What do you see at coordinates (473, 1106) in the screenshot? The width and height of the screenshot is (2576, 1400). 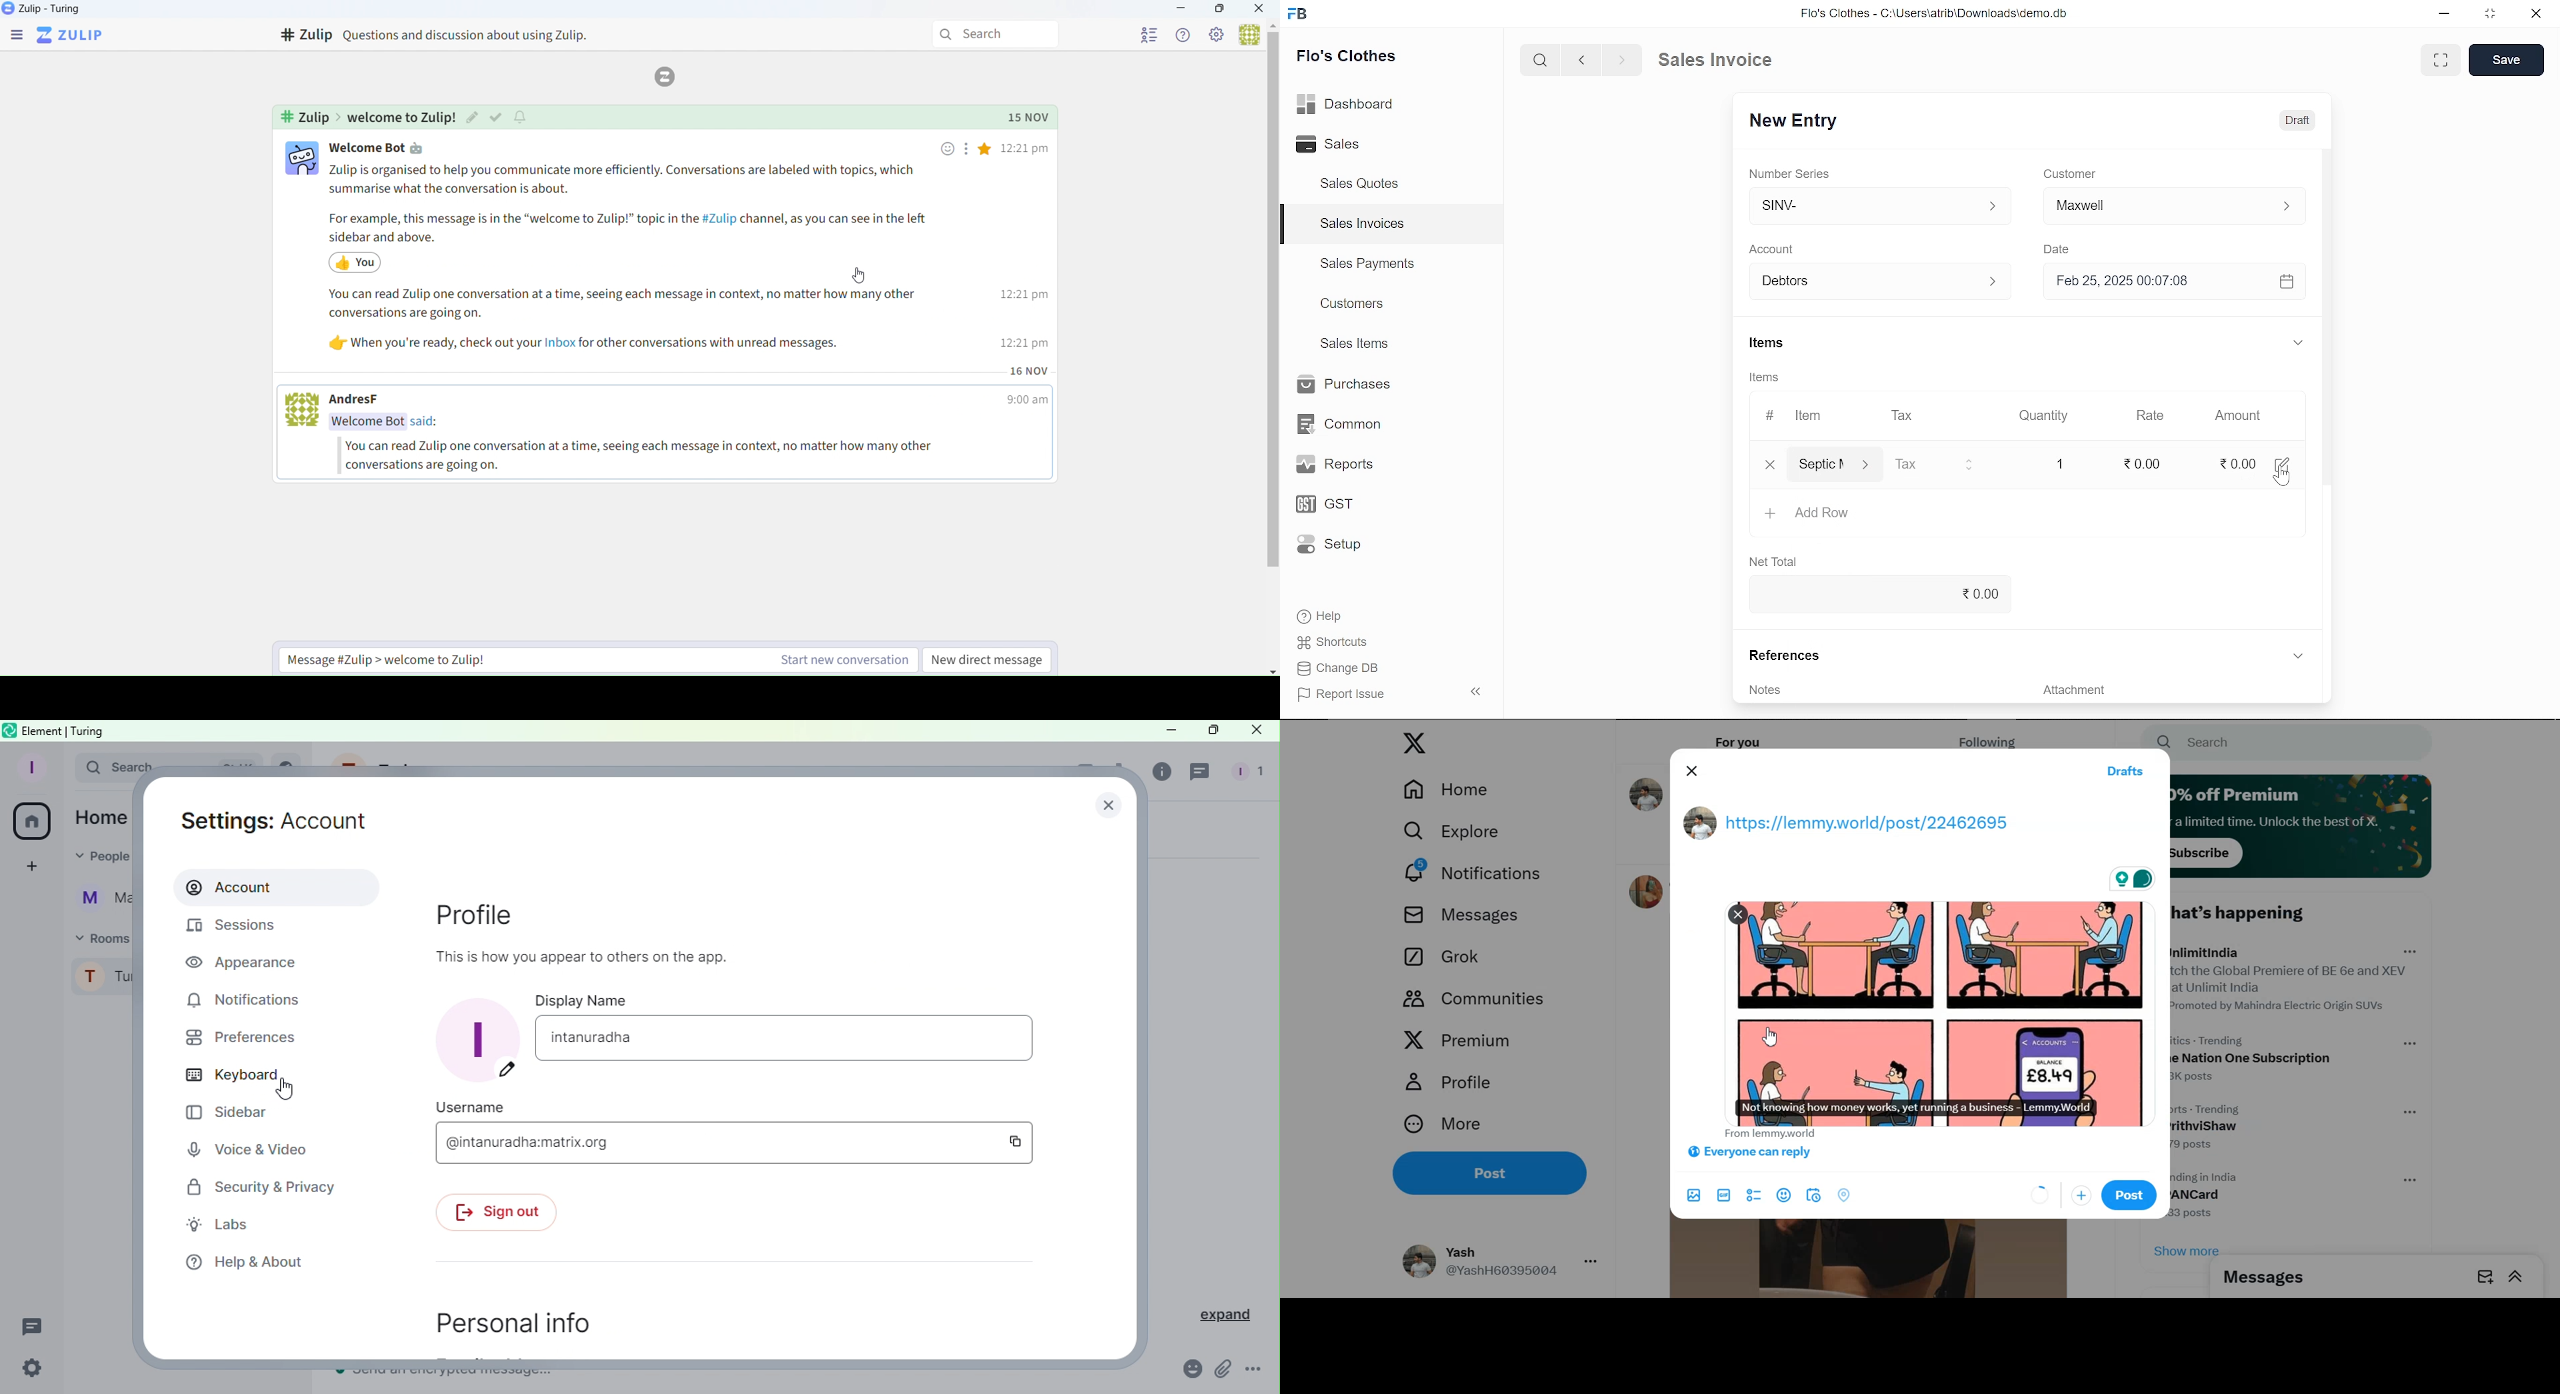 I see `Username` at bounding box center [473, 1106].